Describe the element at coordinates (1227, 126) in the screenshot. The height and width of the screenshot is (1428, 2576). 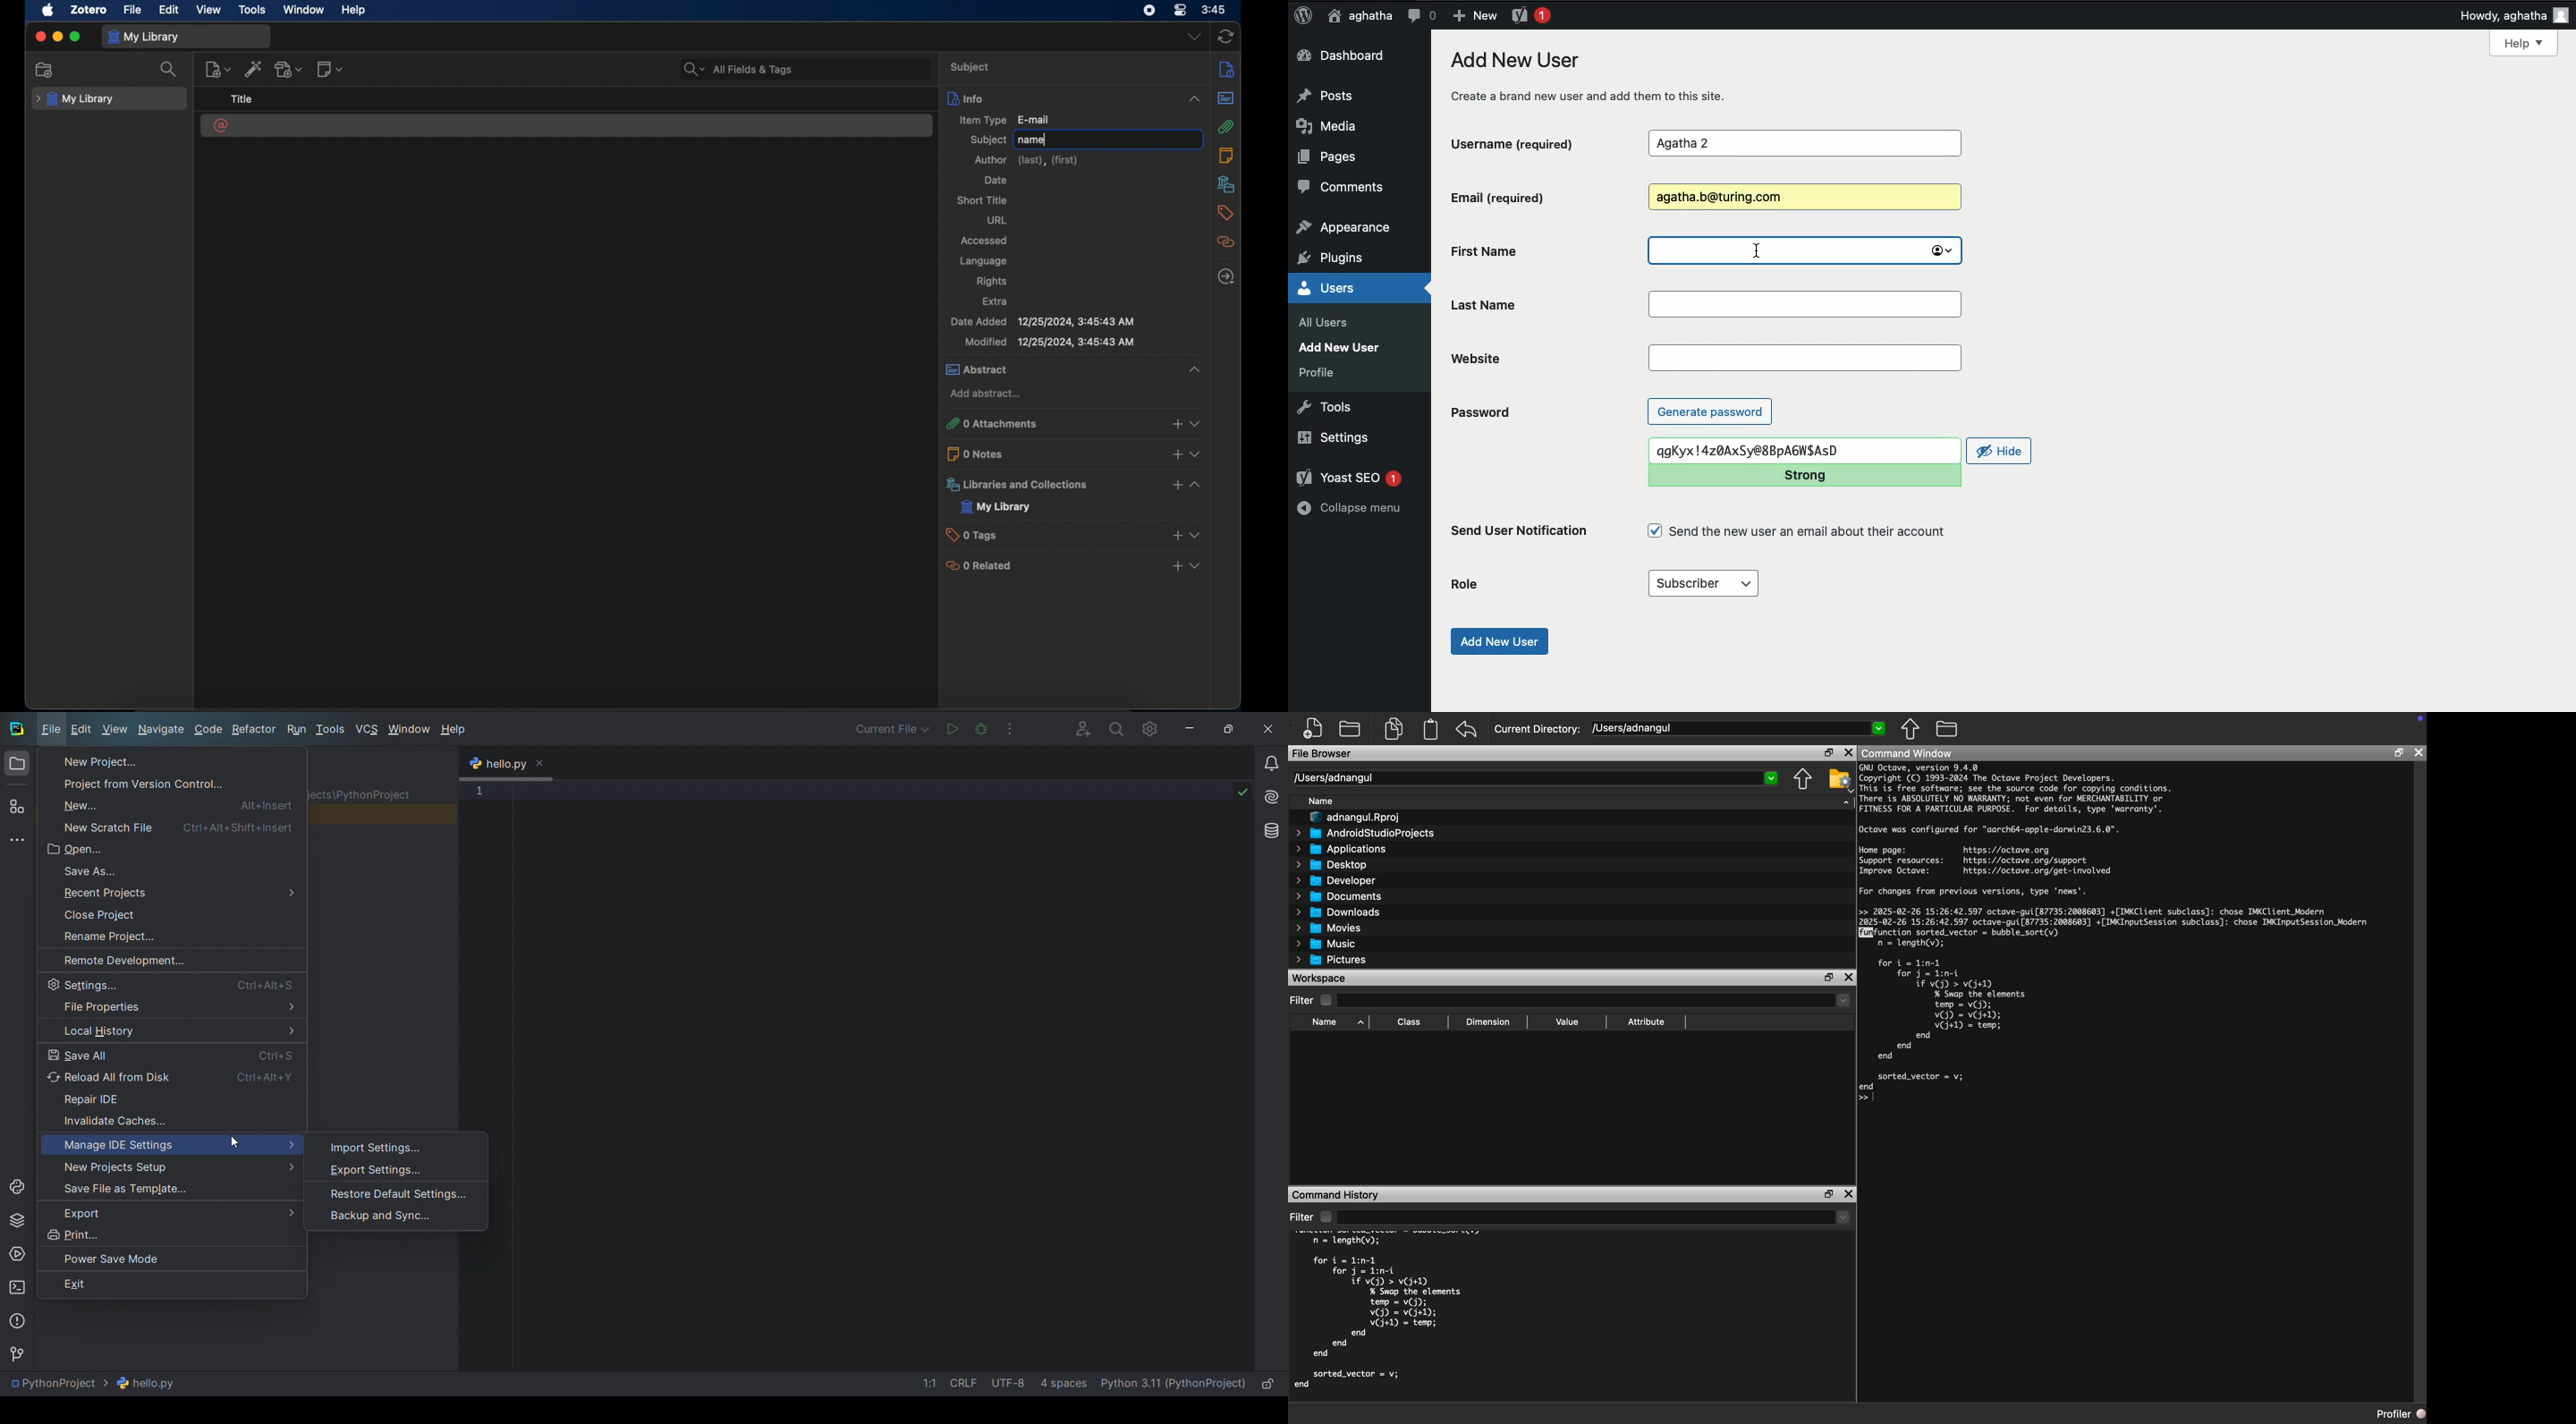
I see `attachments` at that location.